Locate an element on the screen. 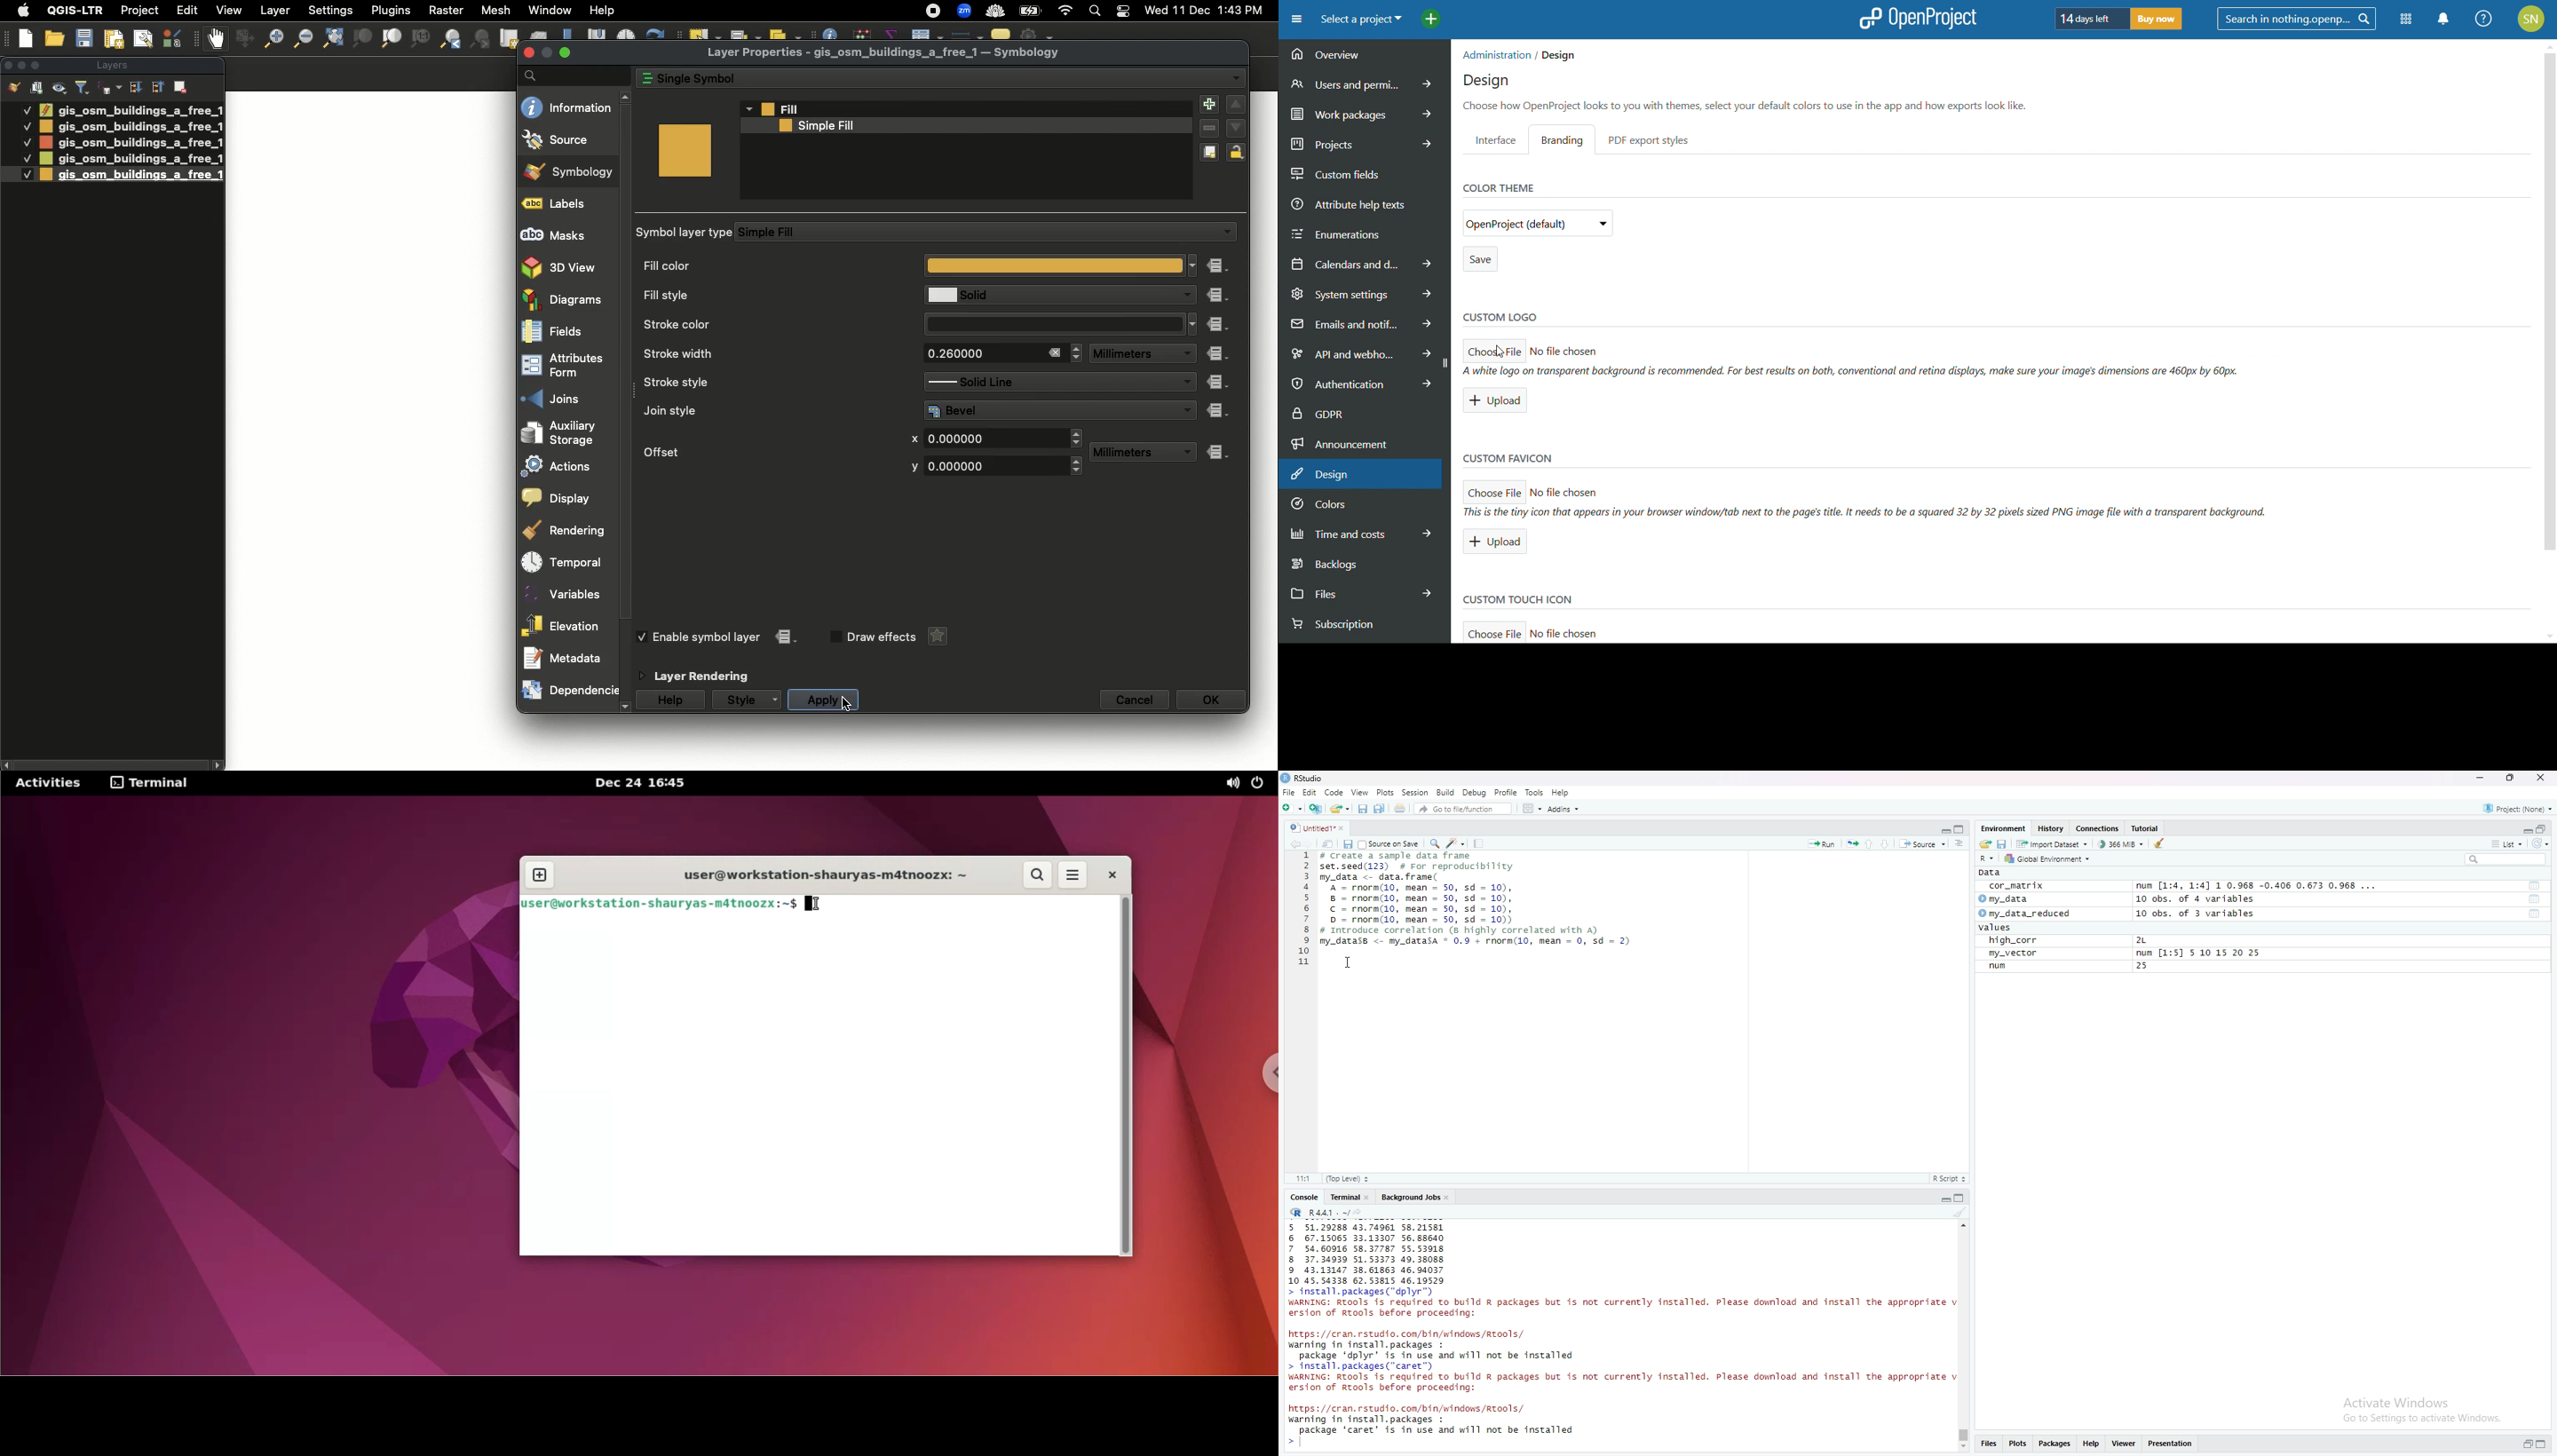  high_corr 2L is located at coordinates (2076, 941).